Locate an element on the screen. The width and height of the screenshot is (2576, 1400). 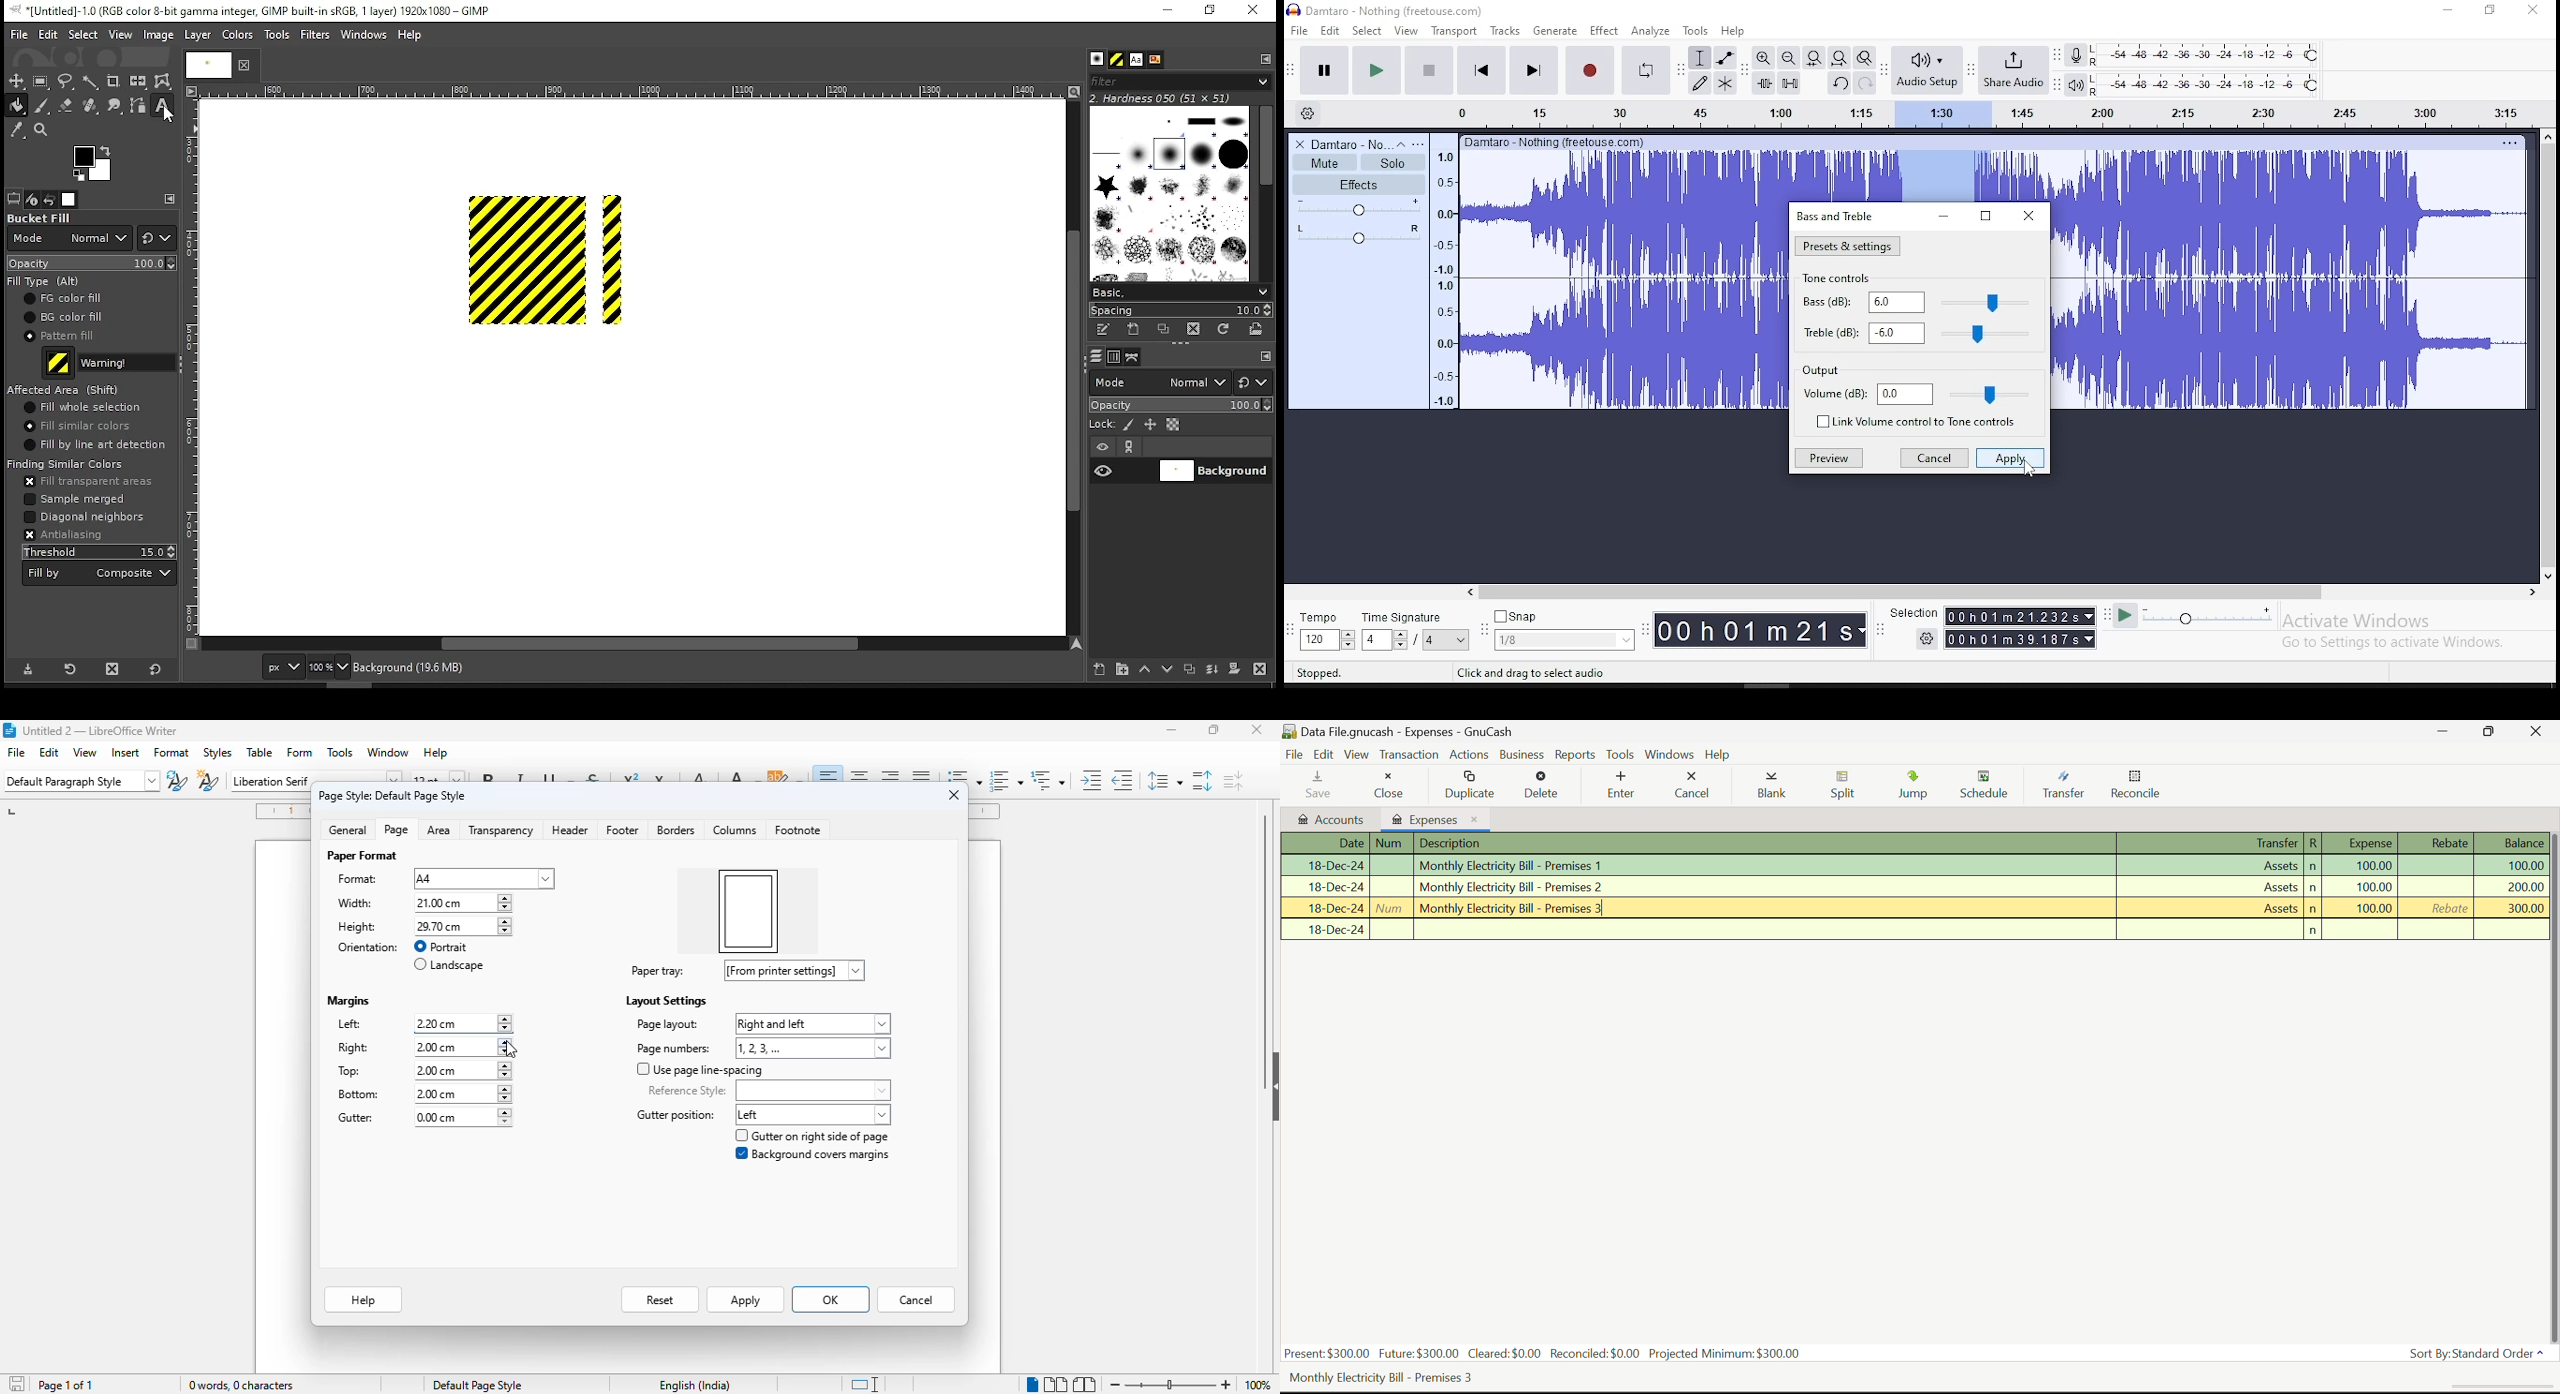
share audio is located at coordinates (2015, 72).